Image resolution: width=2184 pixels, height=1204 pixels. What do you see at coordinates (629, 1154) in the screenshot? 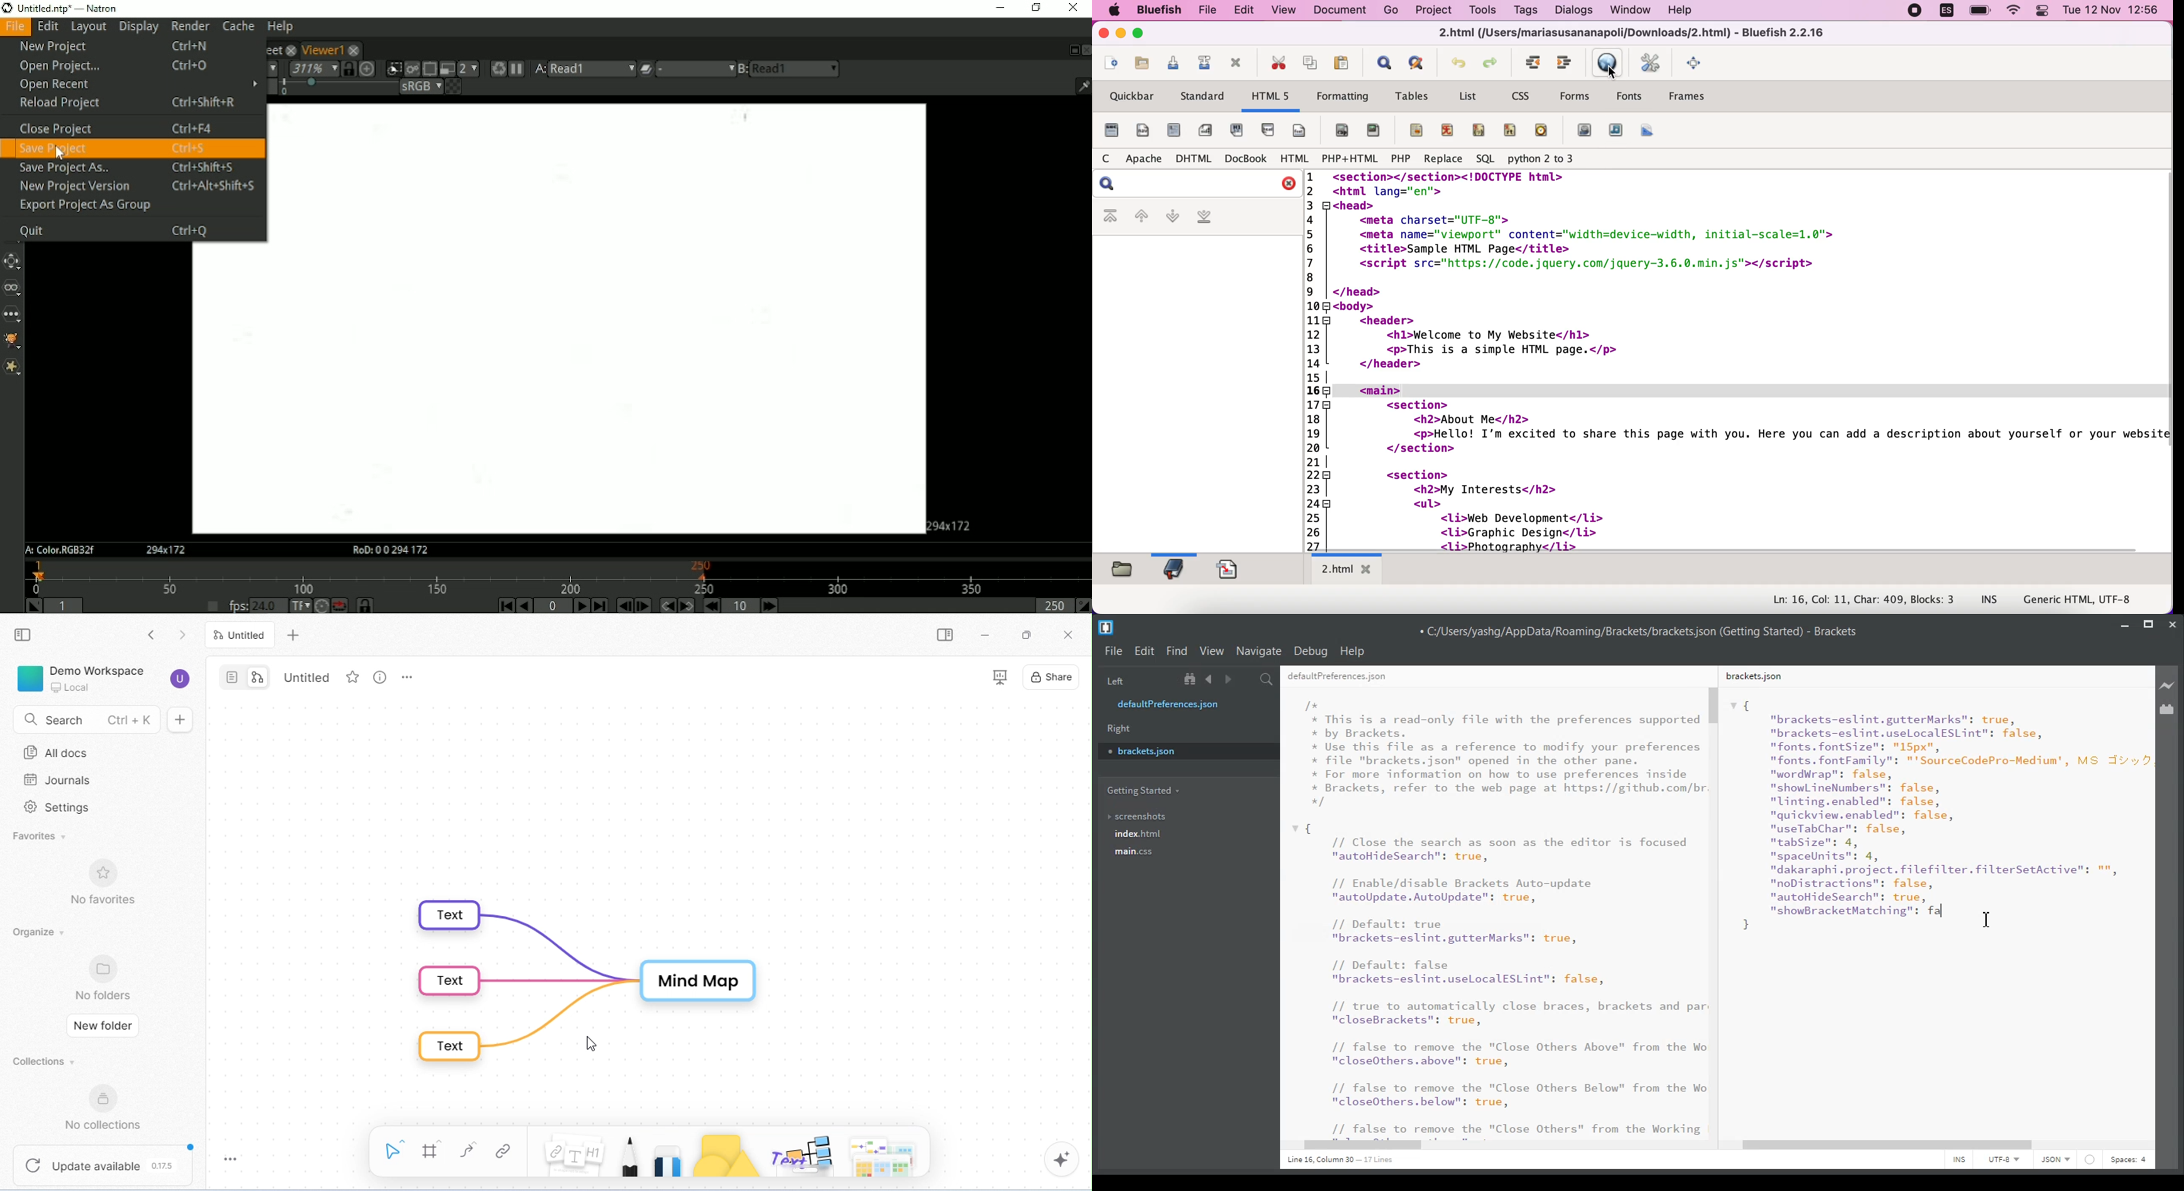
I see `pencil` at bounding box center [629, 1154].